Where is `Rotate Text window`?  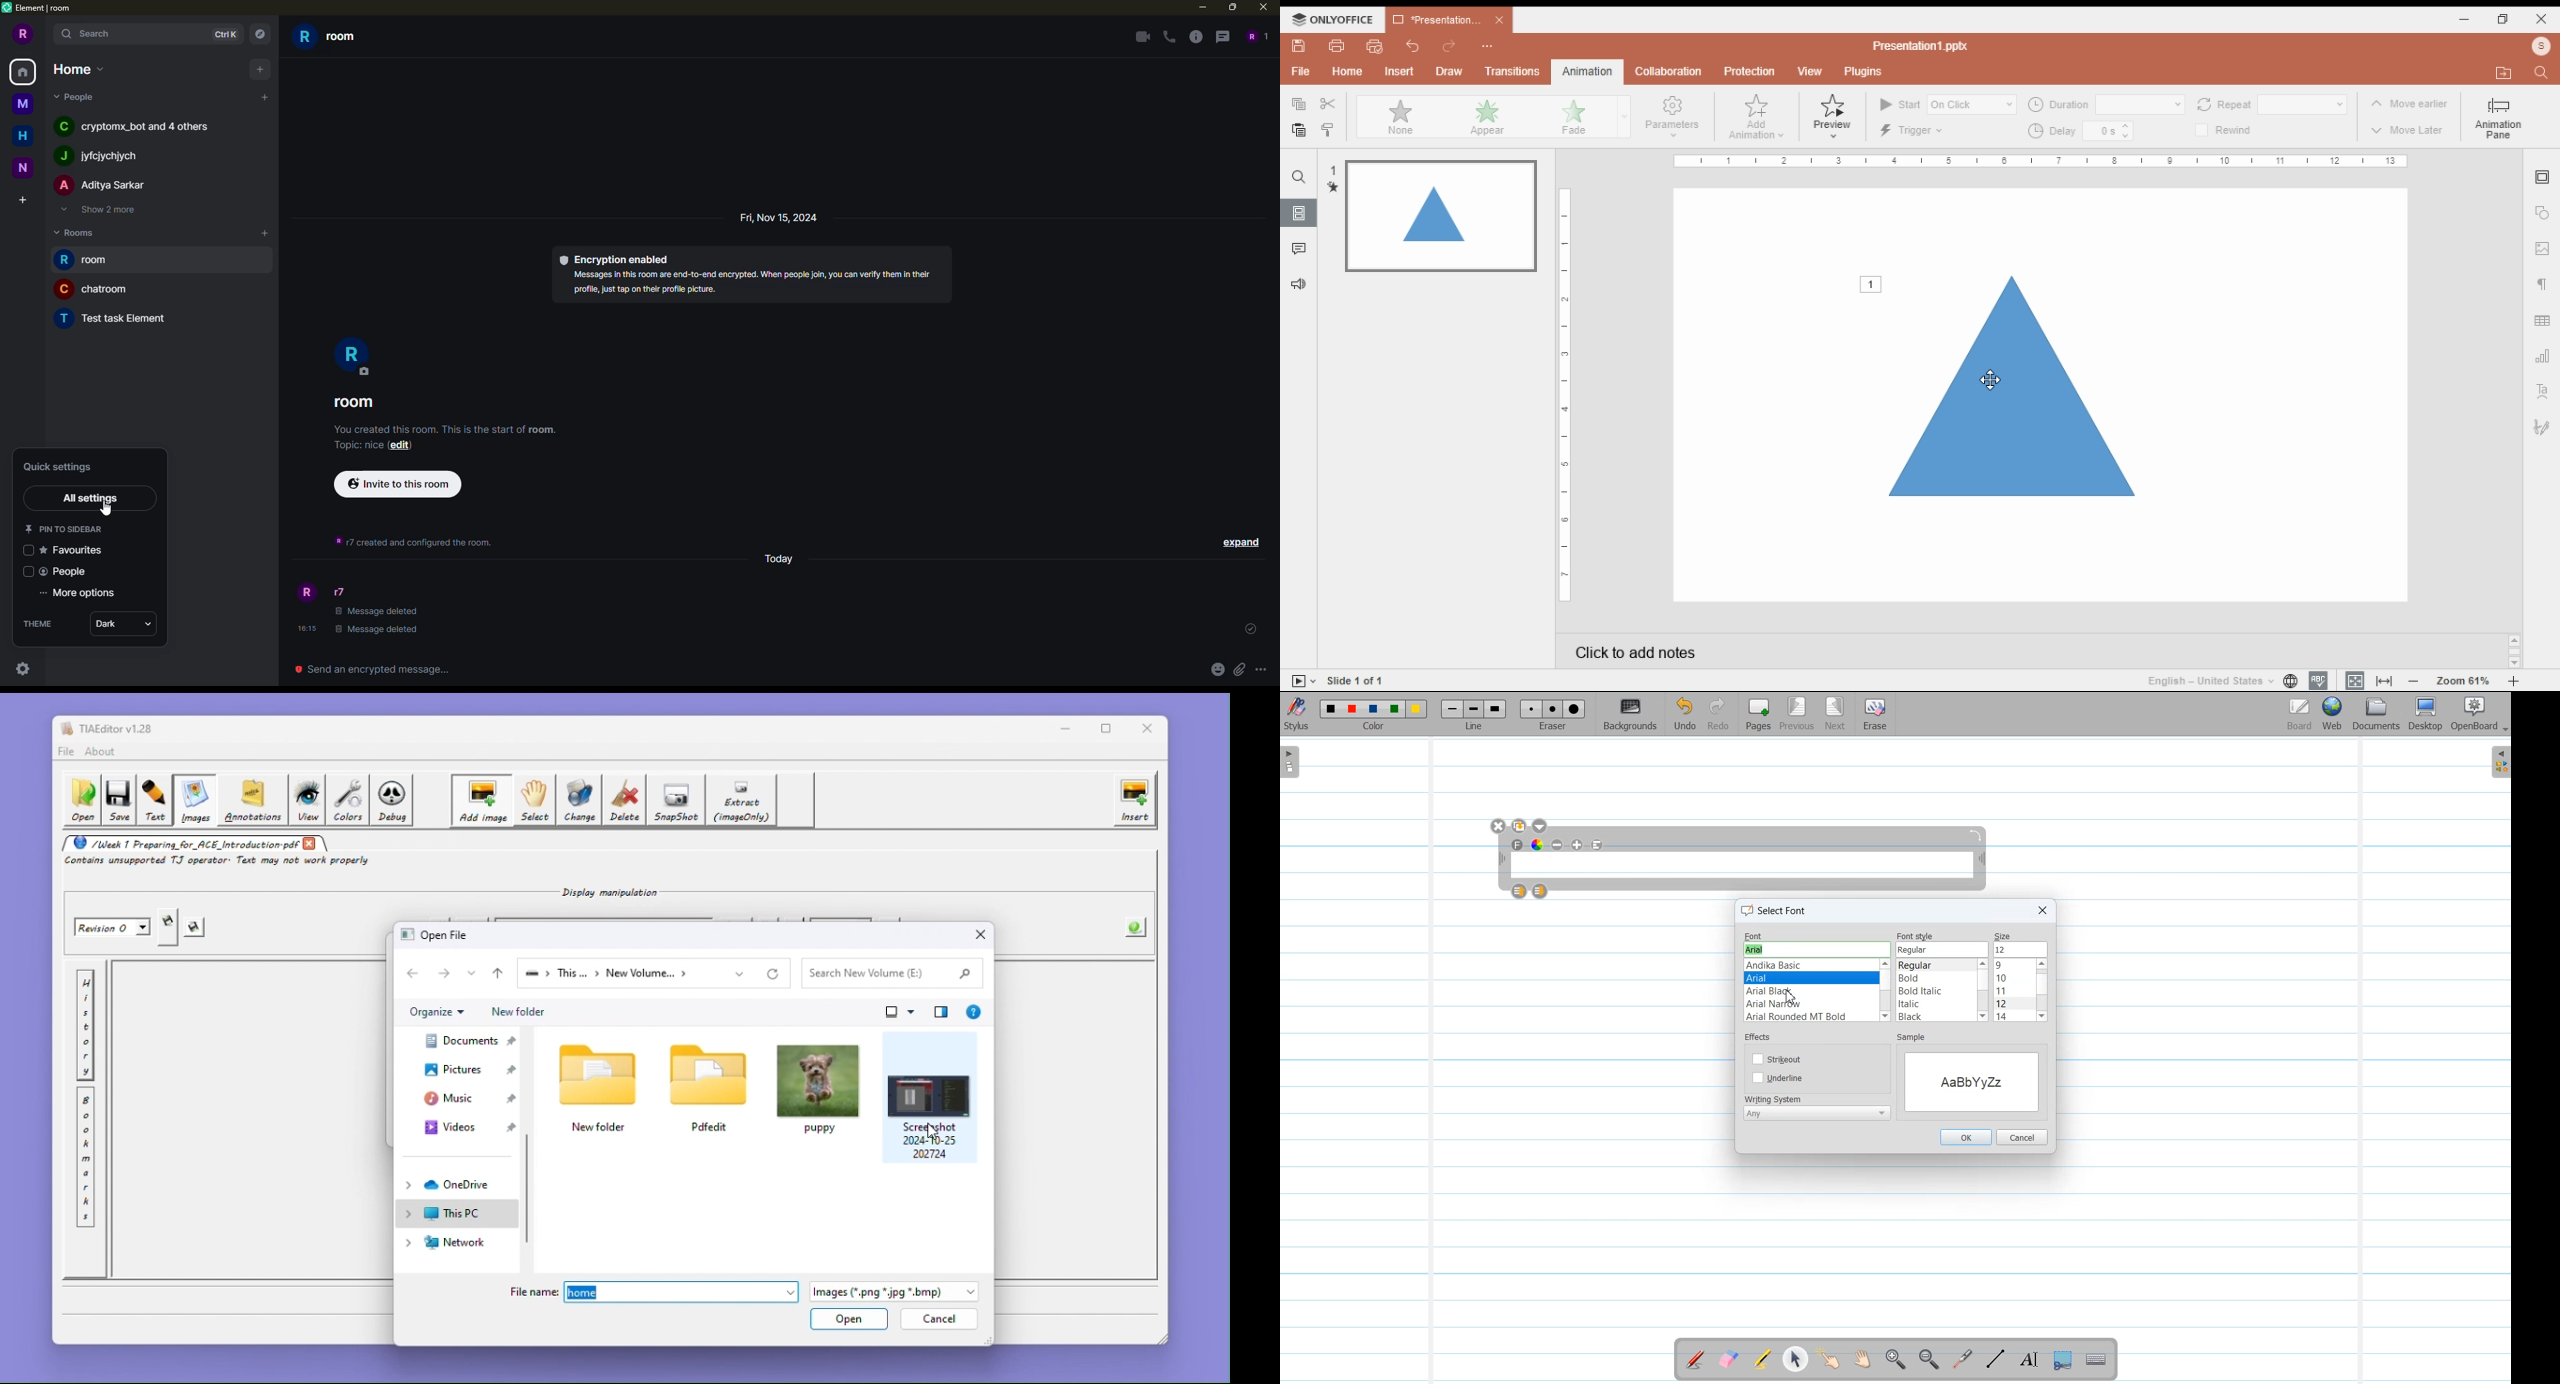
Rotate Text window is located at coordinates (1976, 834).